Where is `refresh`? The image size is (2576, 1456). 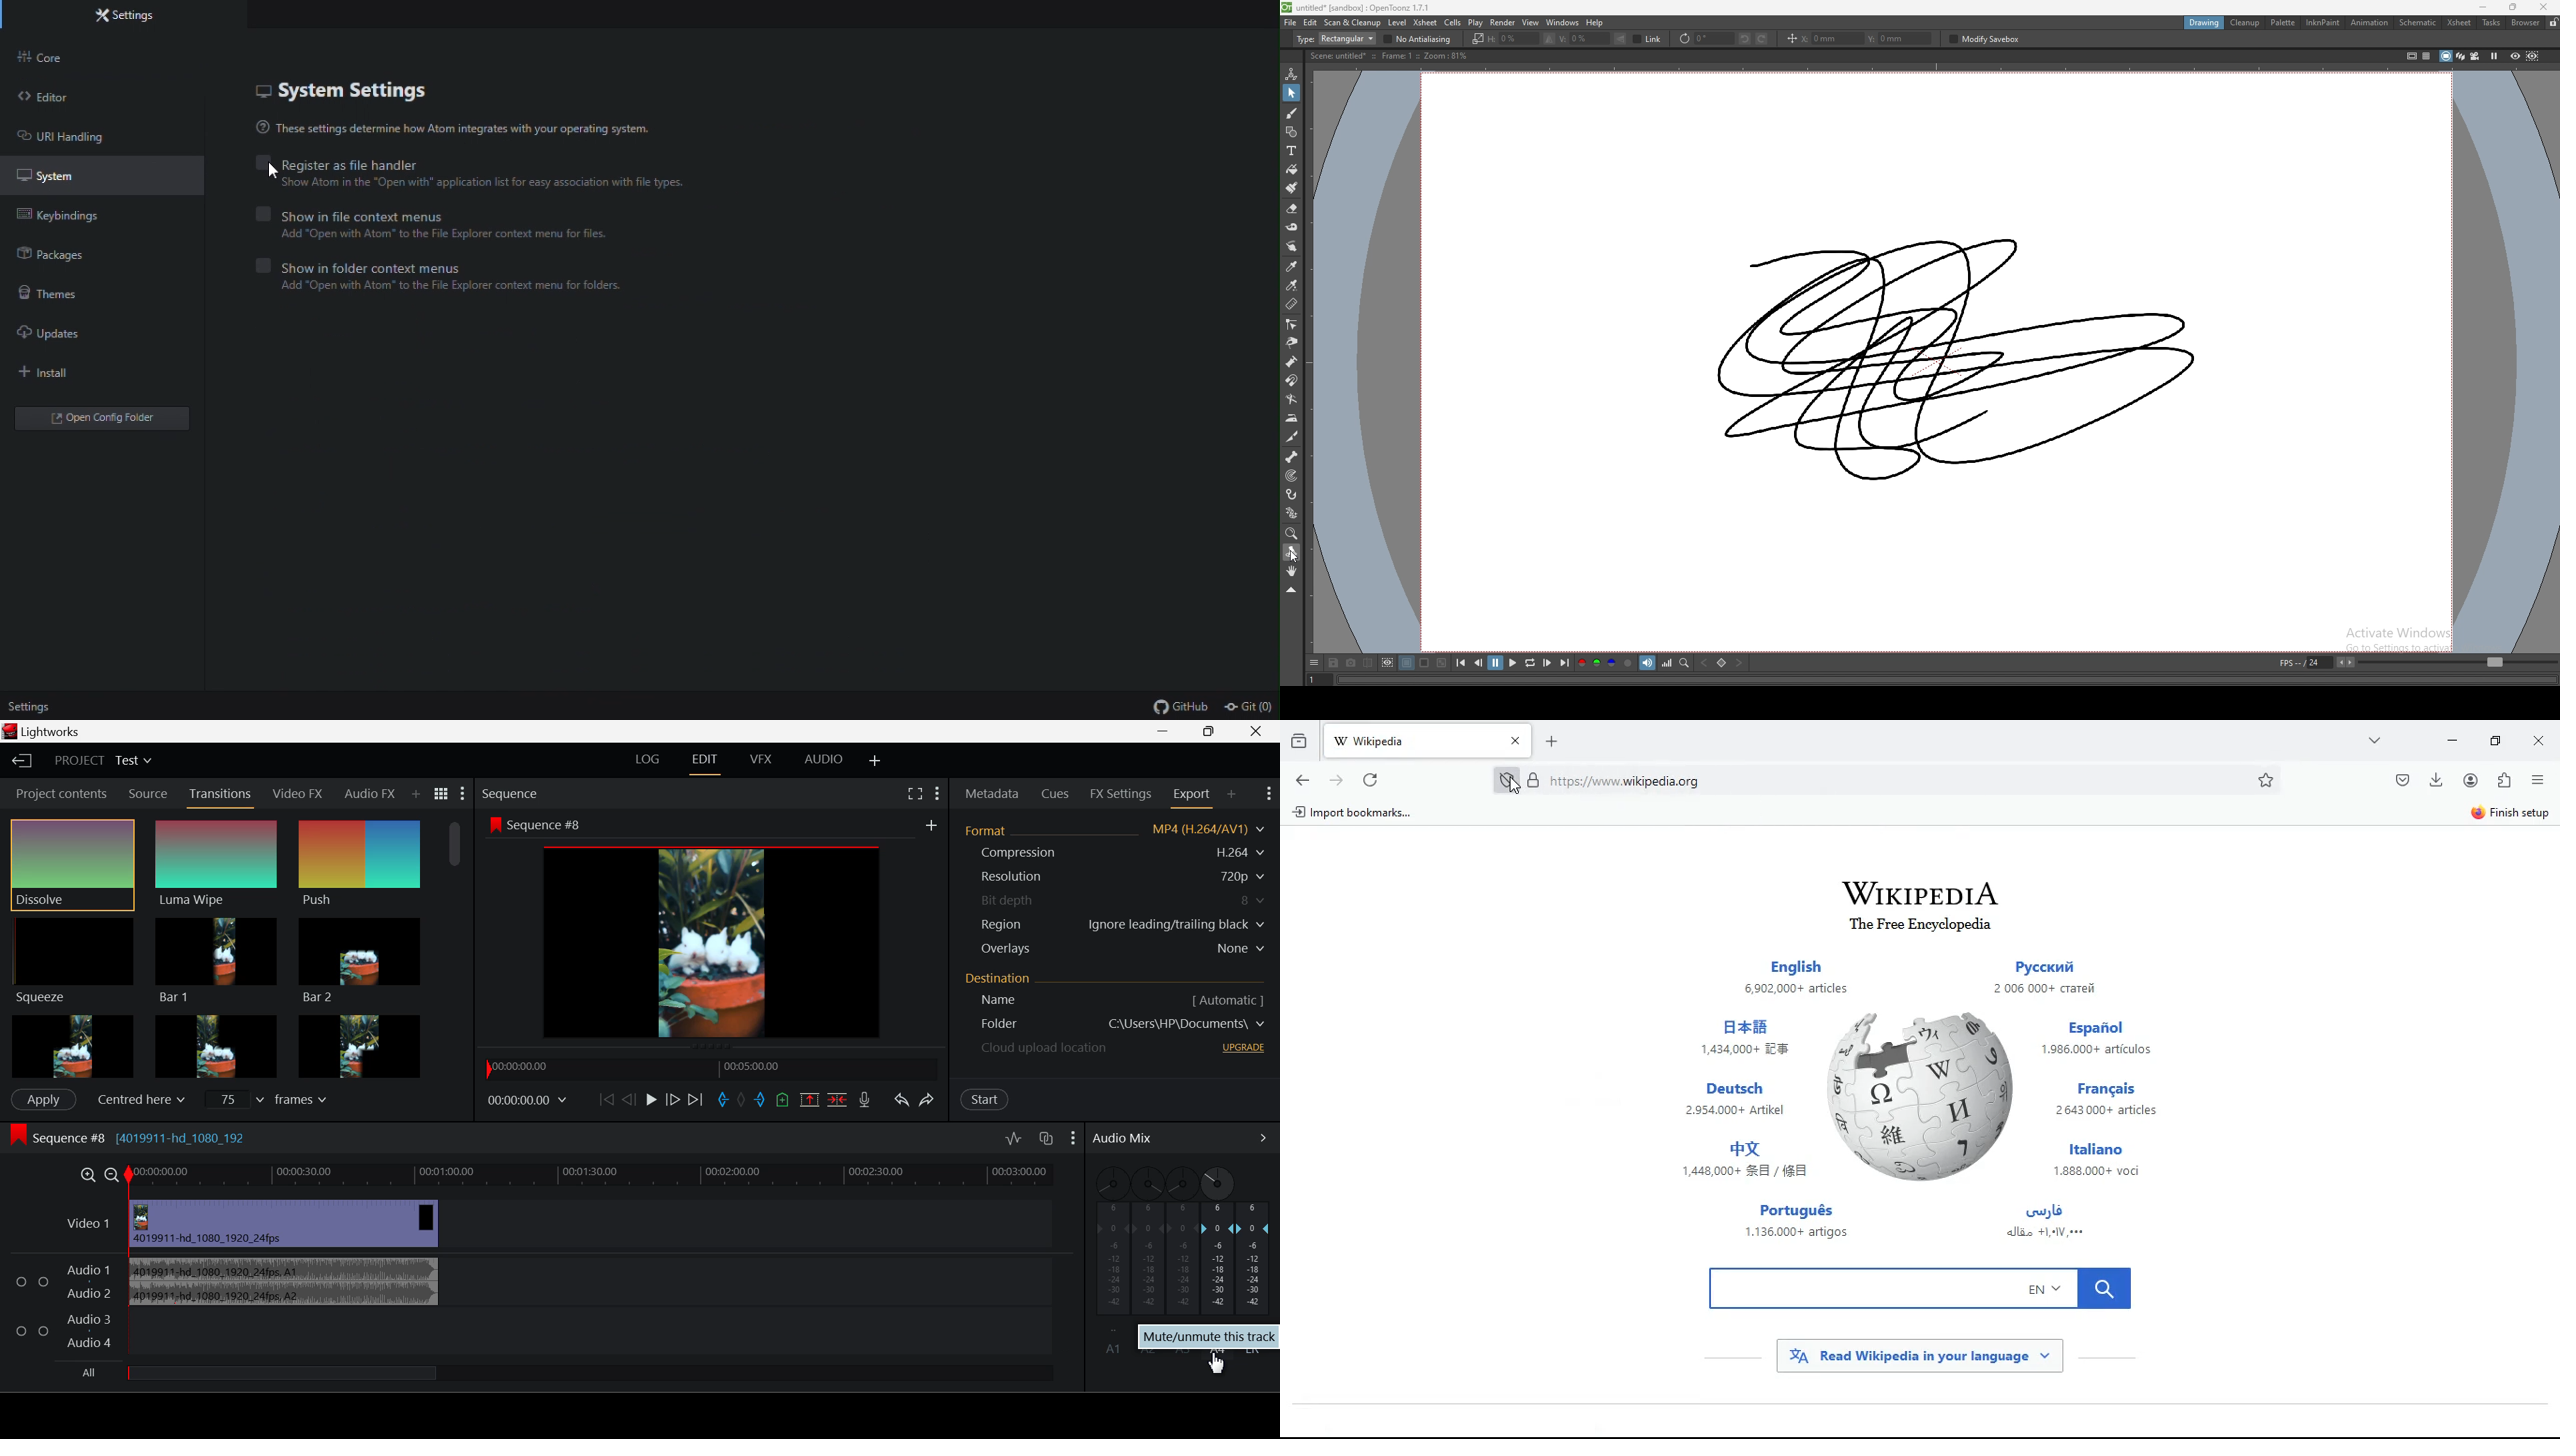
refresh is located at coordinates (1374, 780).